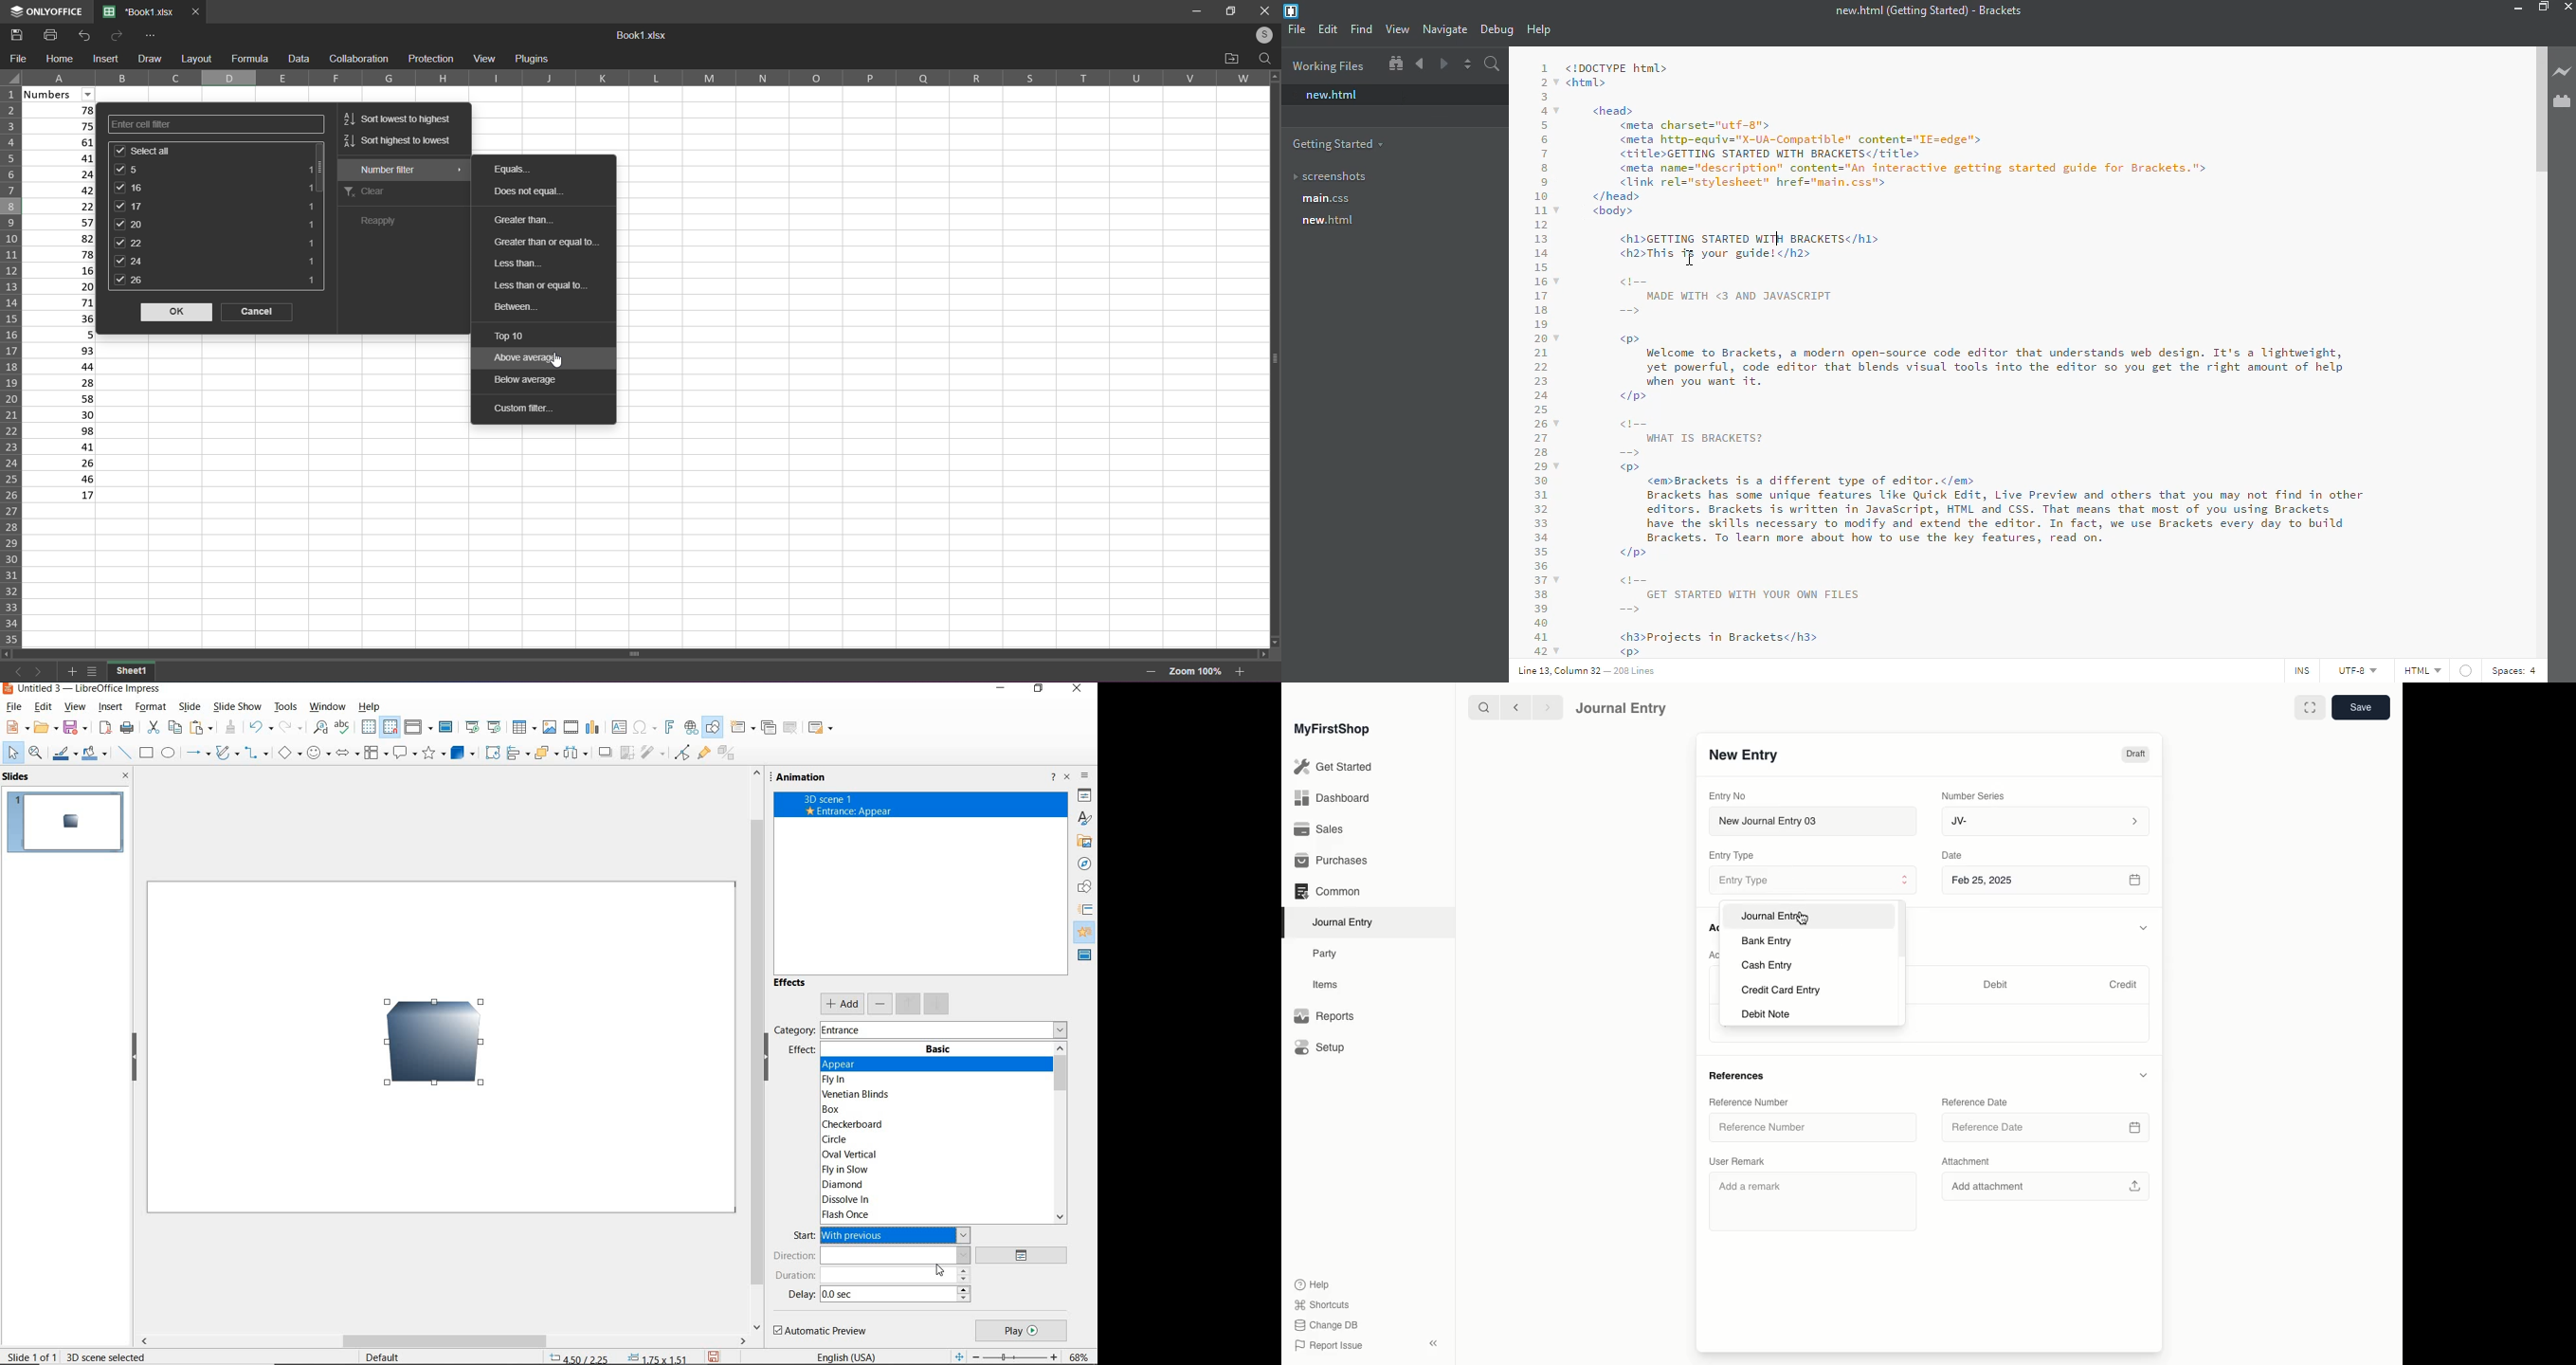 The image size is (2576, 1372). What do you see at coordinates (2514, 7) in the screenshot?
I see `minimize` at bounding box center [2514, 7].